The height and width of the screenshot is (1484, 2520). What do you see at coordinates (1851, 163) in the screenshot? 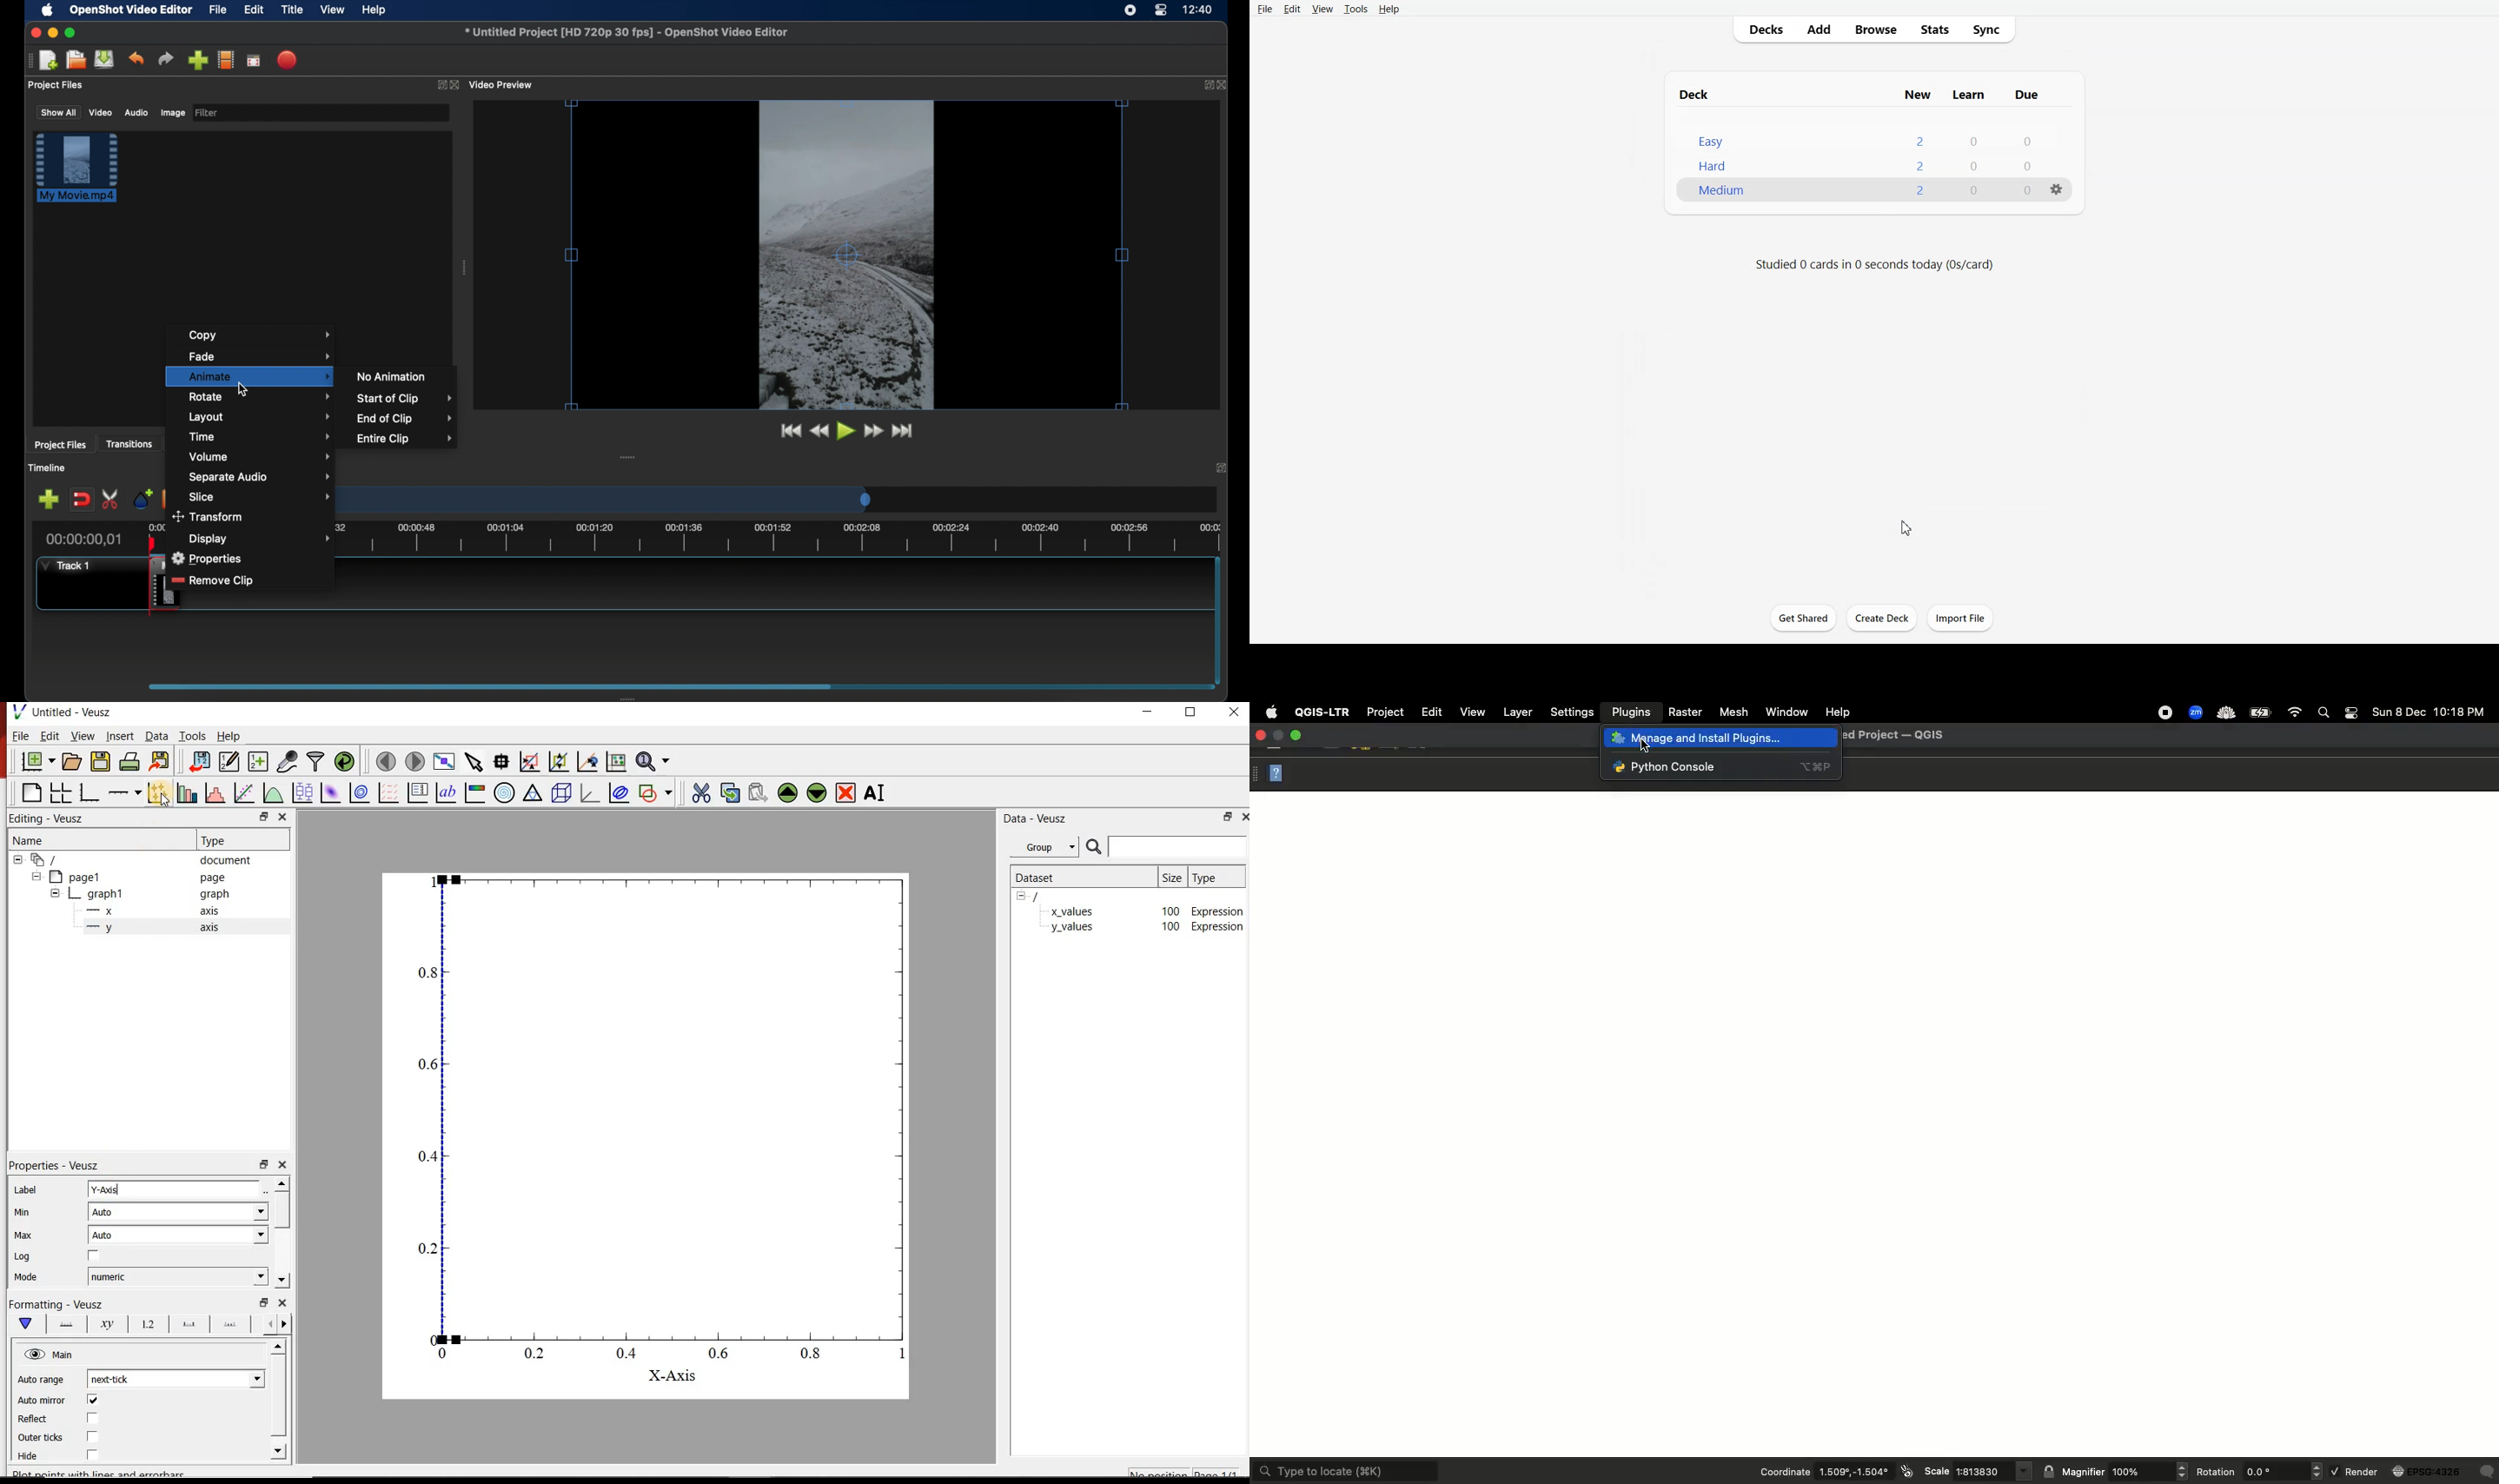
I see `easy 200` at bounding box center [1851, 163].